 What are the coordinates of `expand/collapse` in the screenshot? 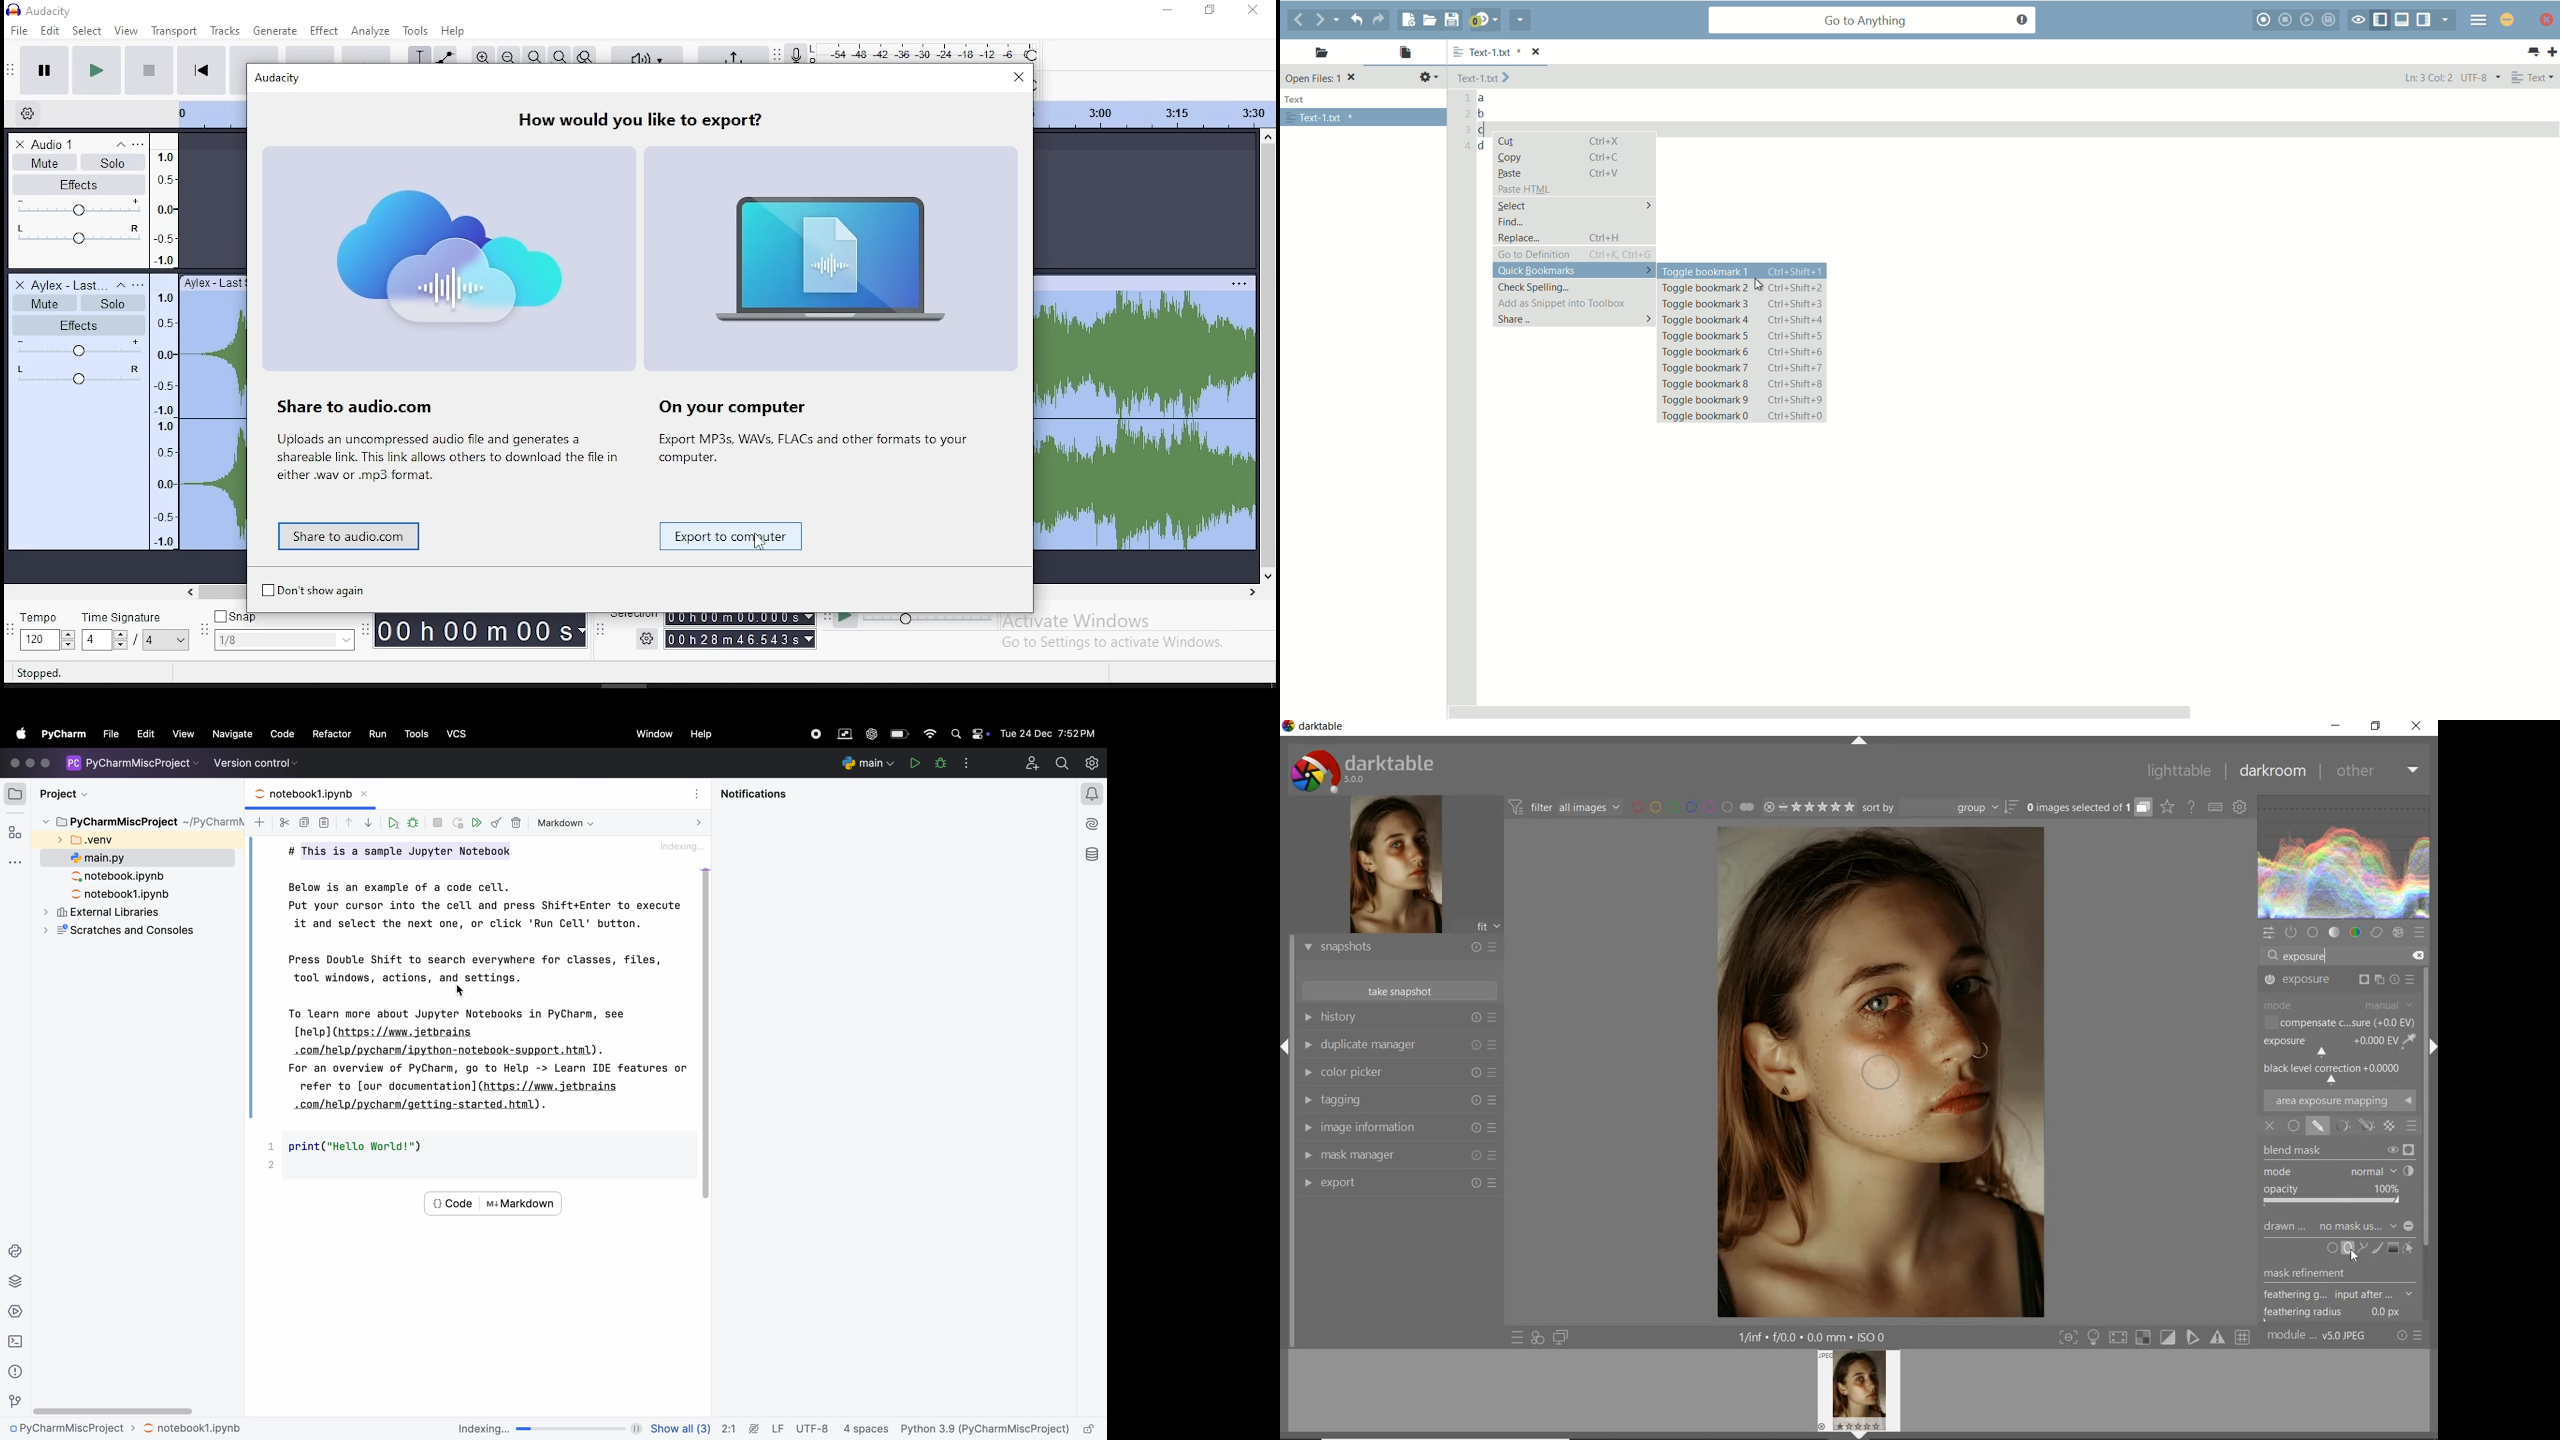 It's located at (1859, 743).